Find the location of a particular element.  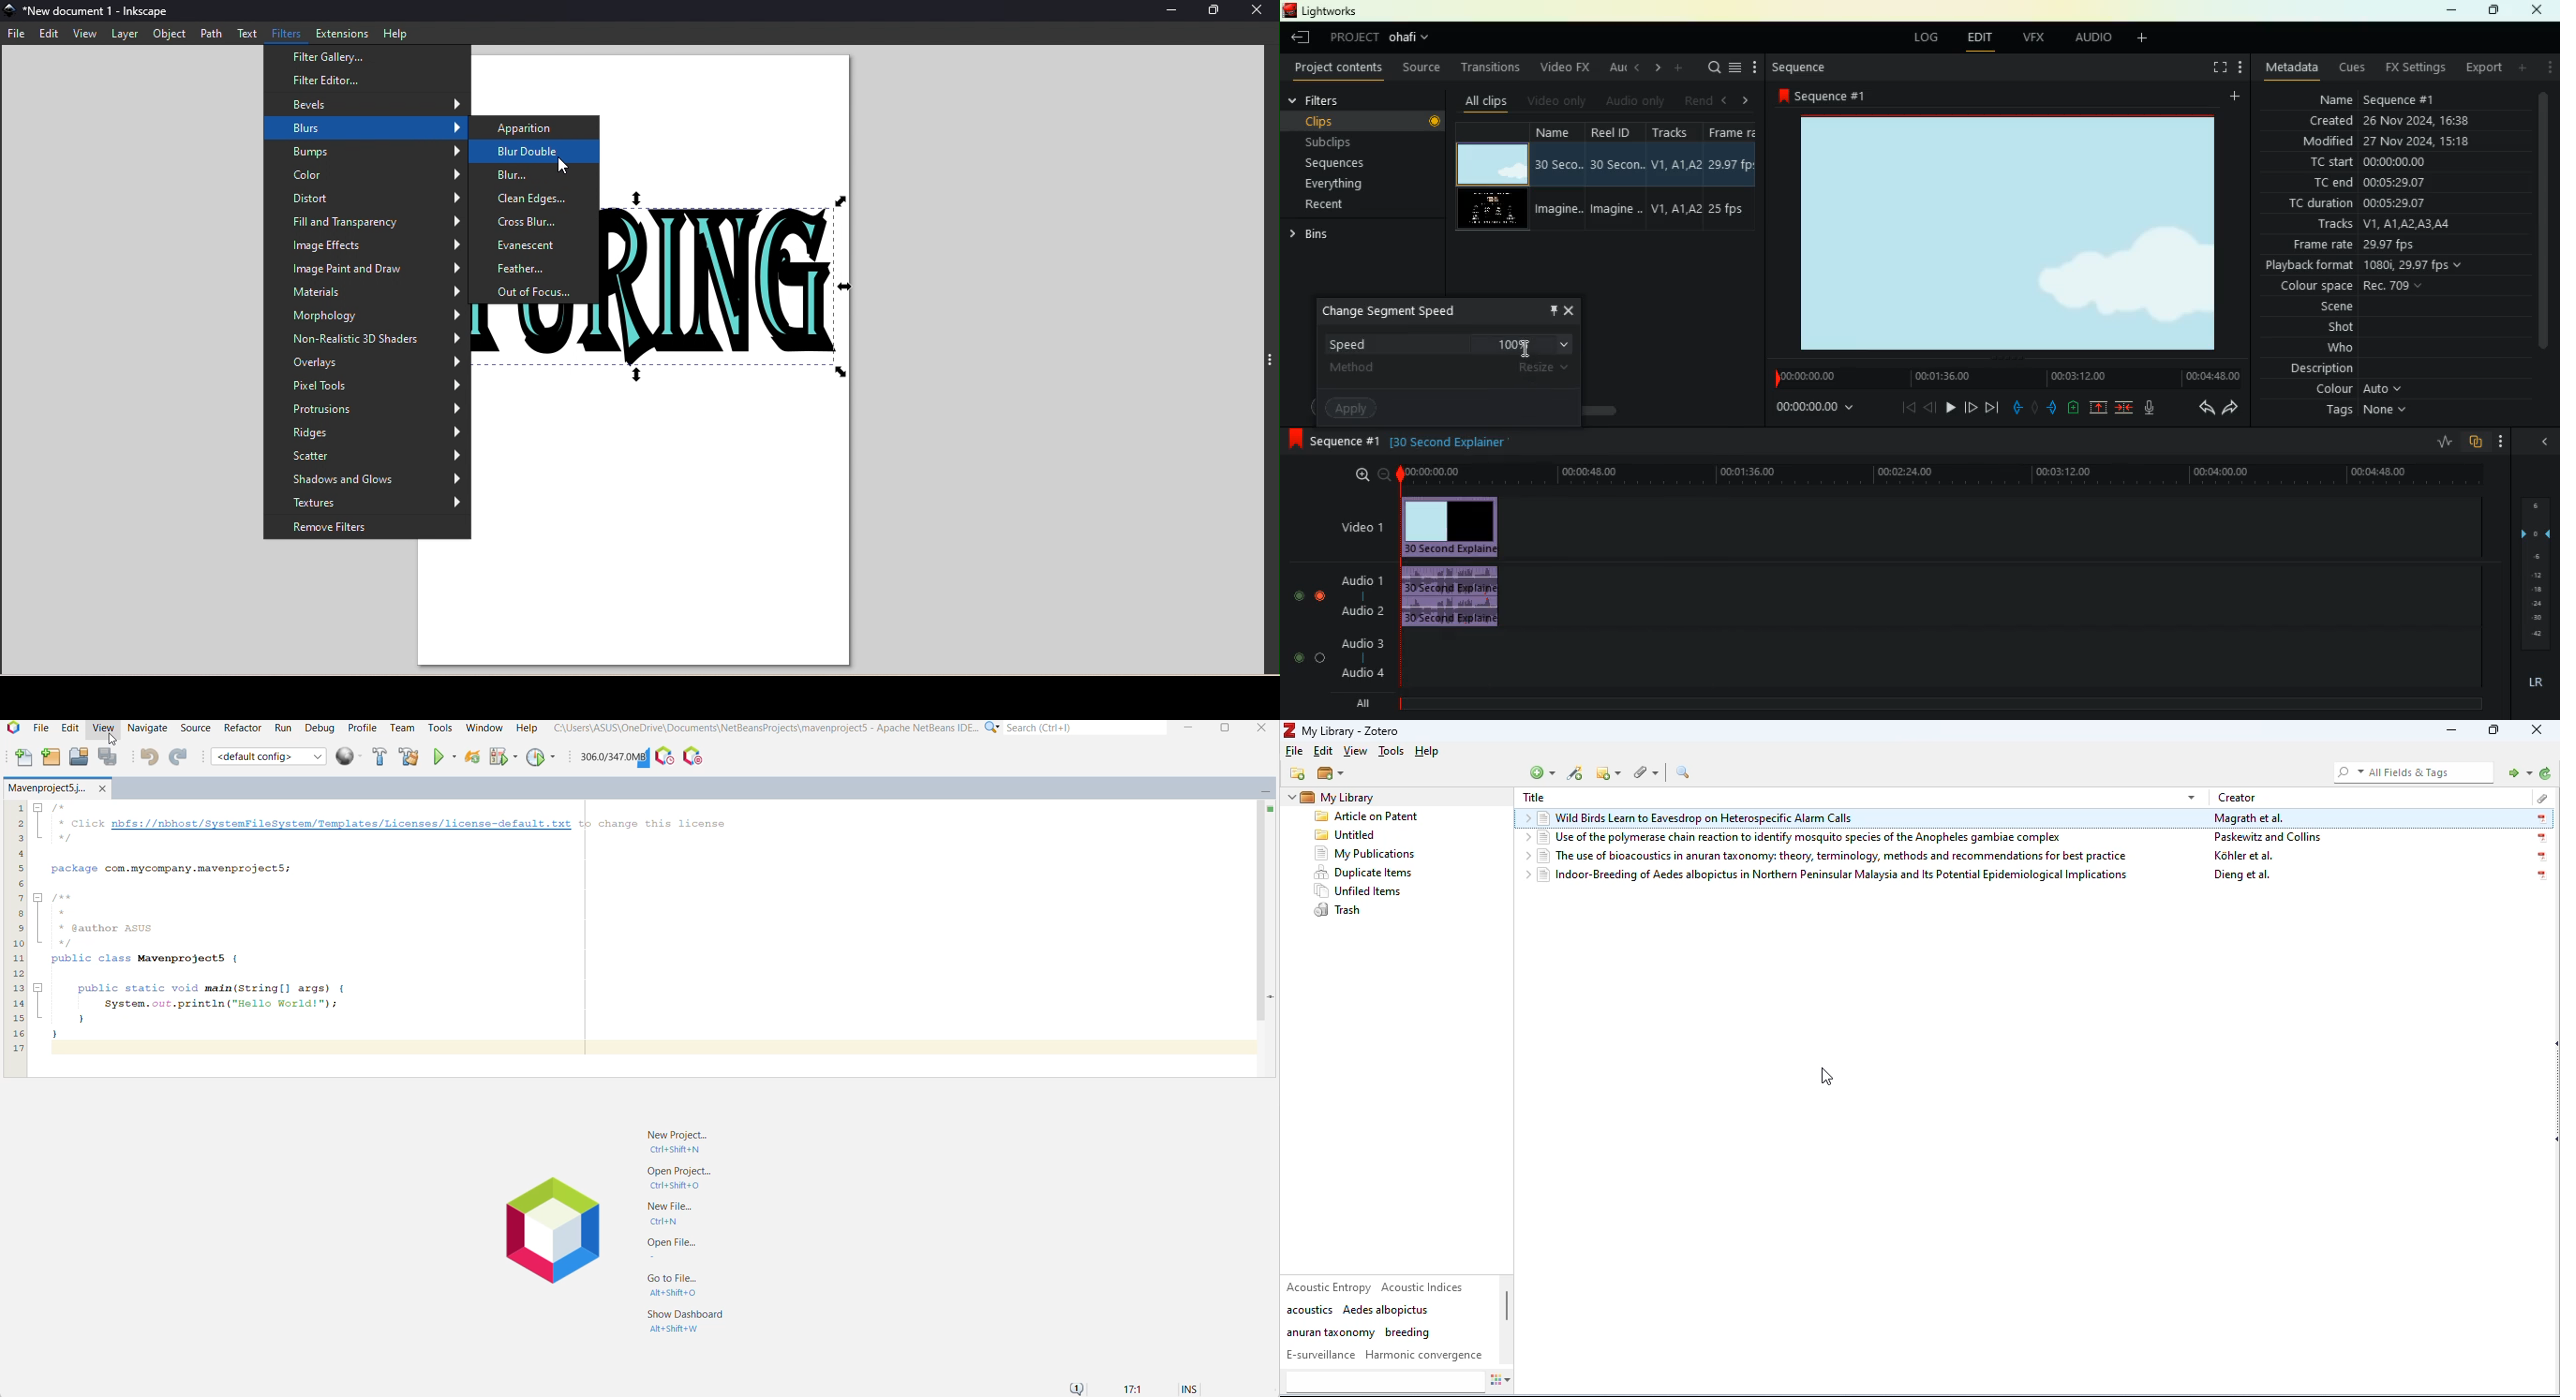

maximize is located at coordinates (2494, 10).